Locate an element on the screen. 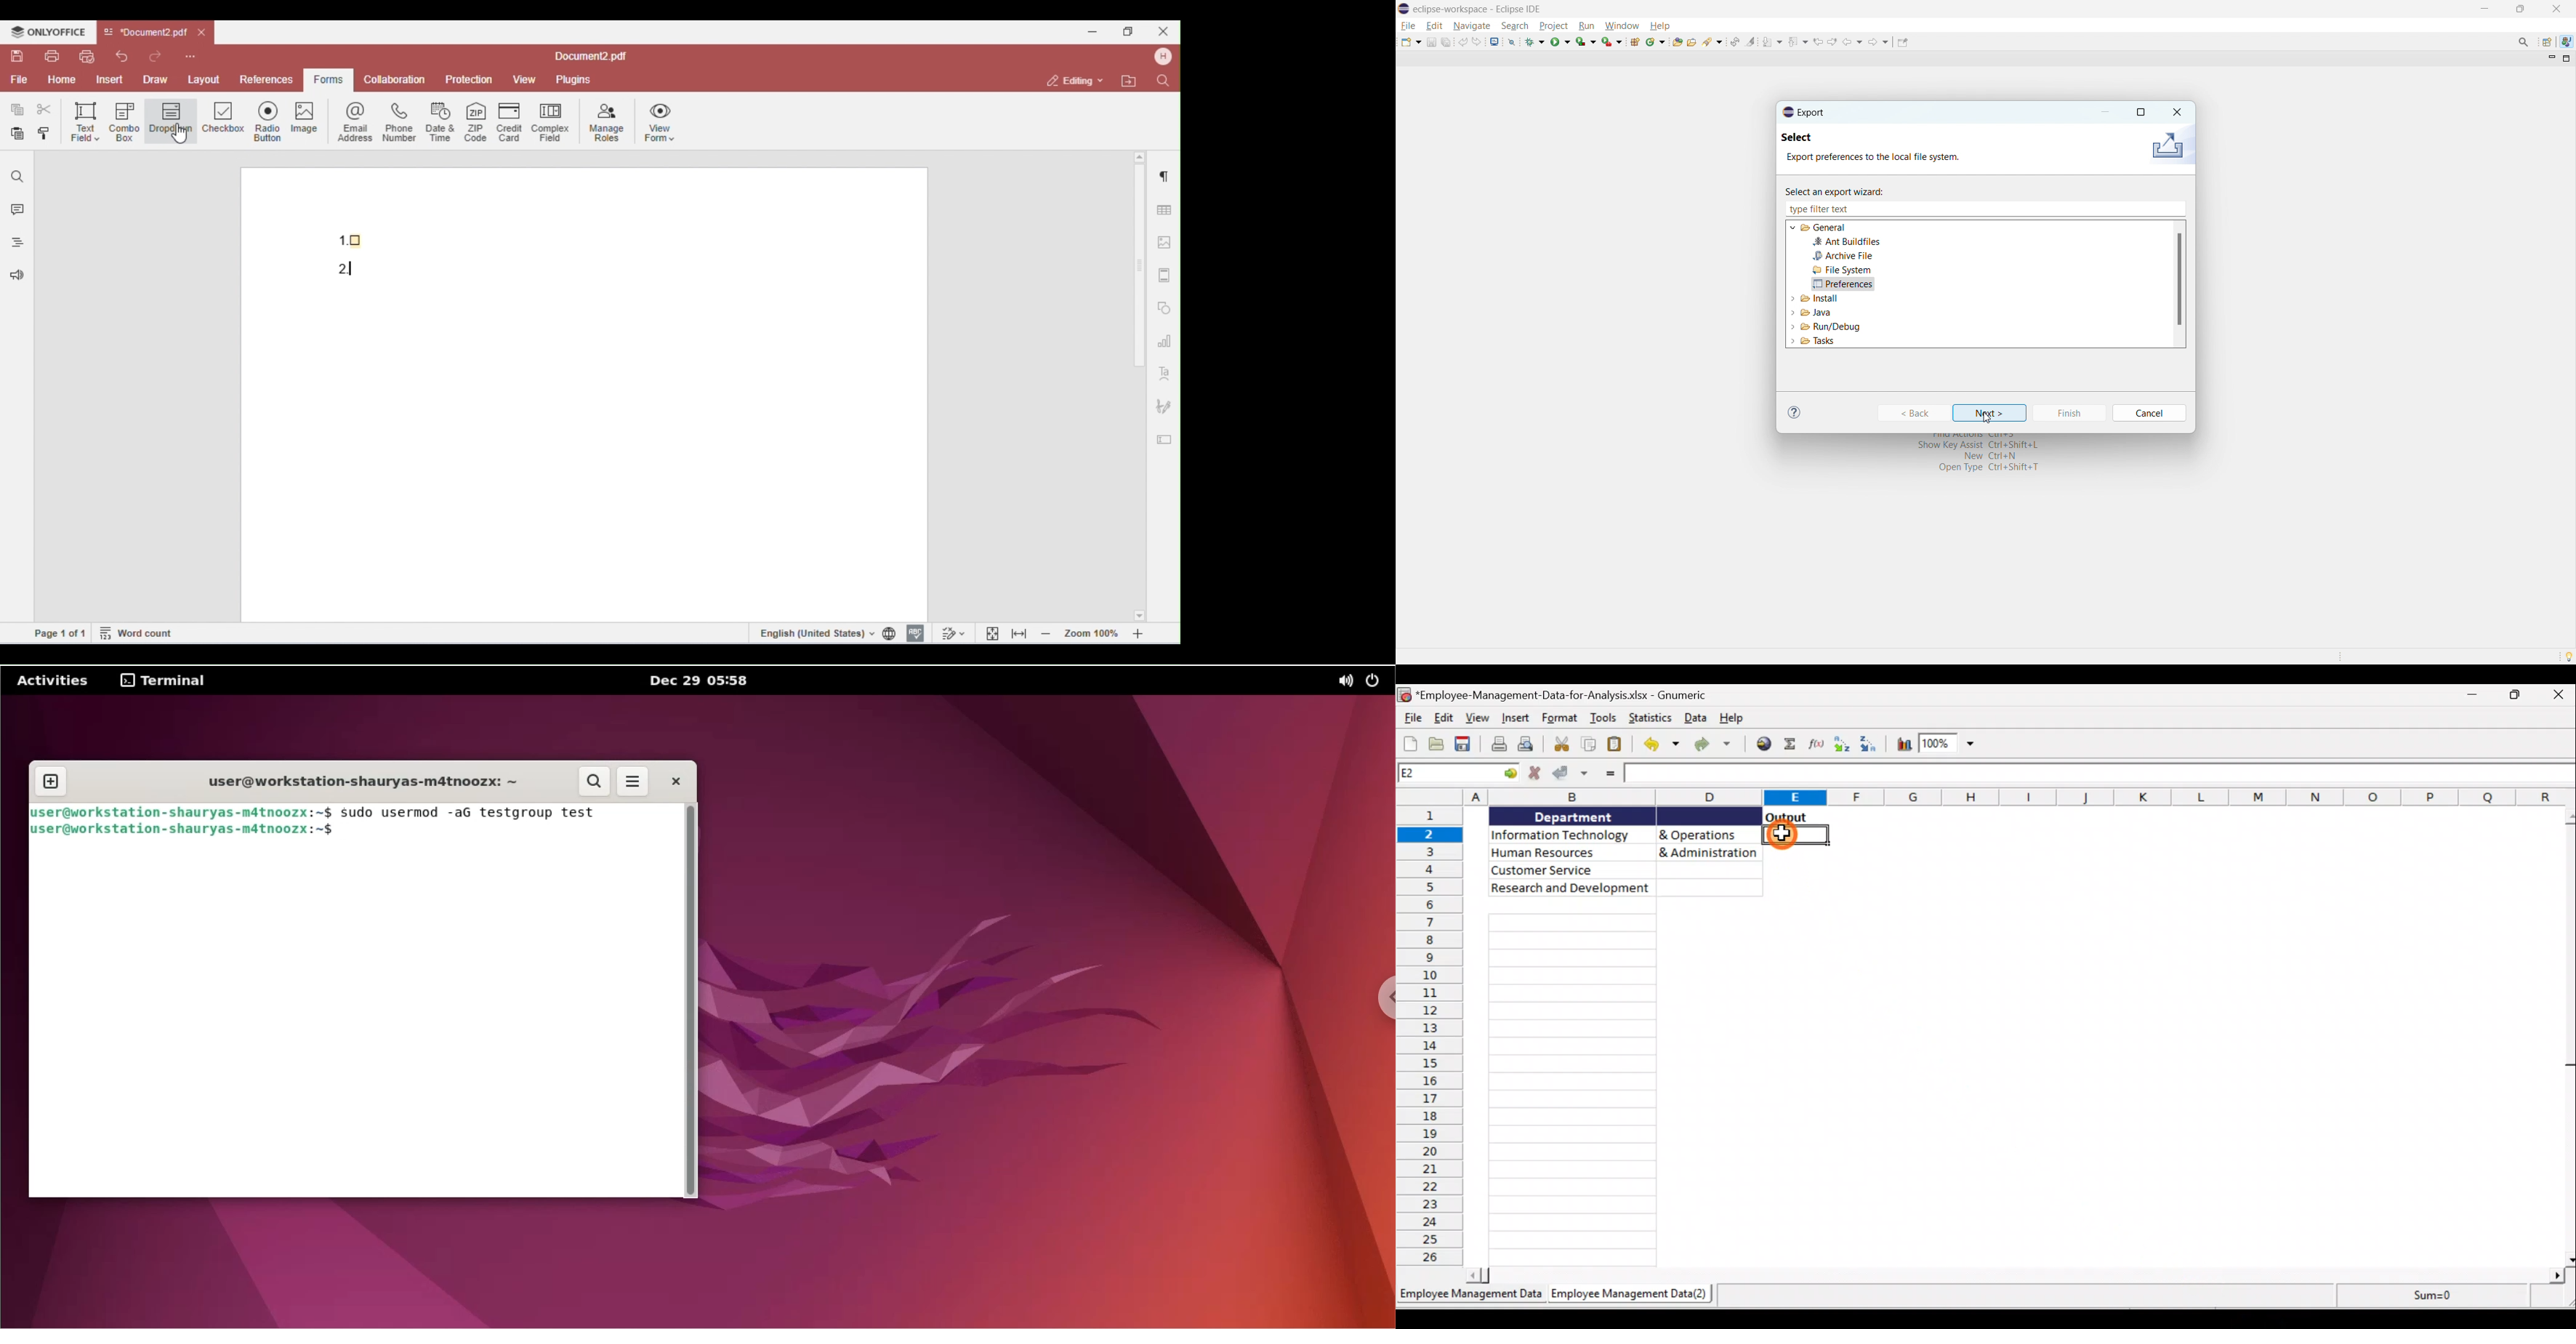  Sort Descending is located at coordinates (1874, 743).